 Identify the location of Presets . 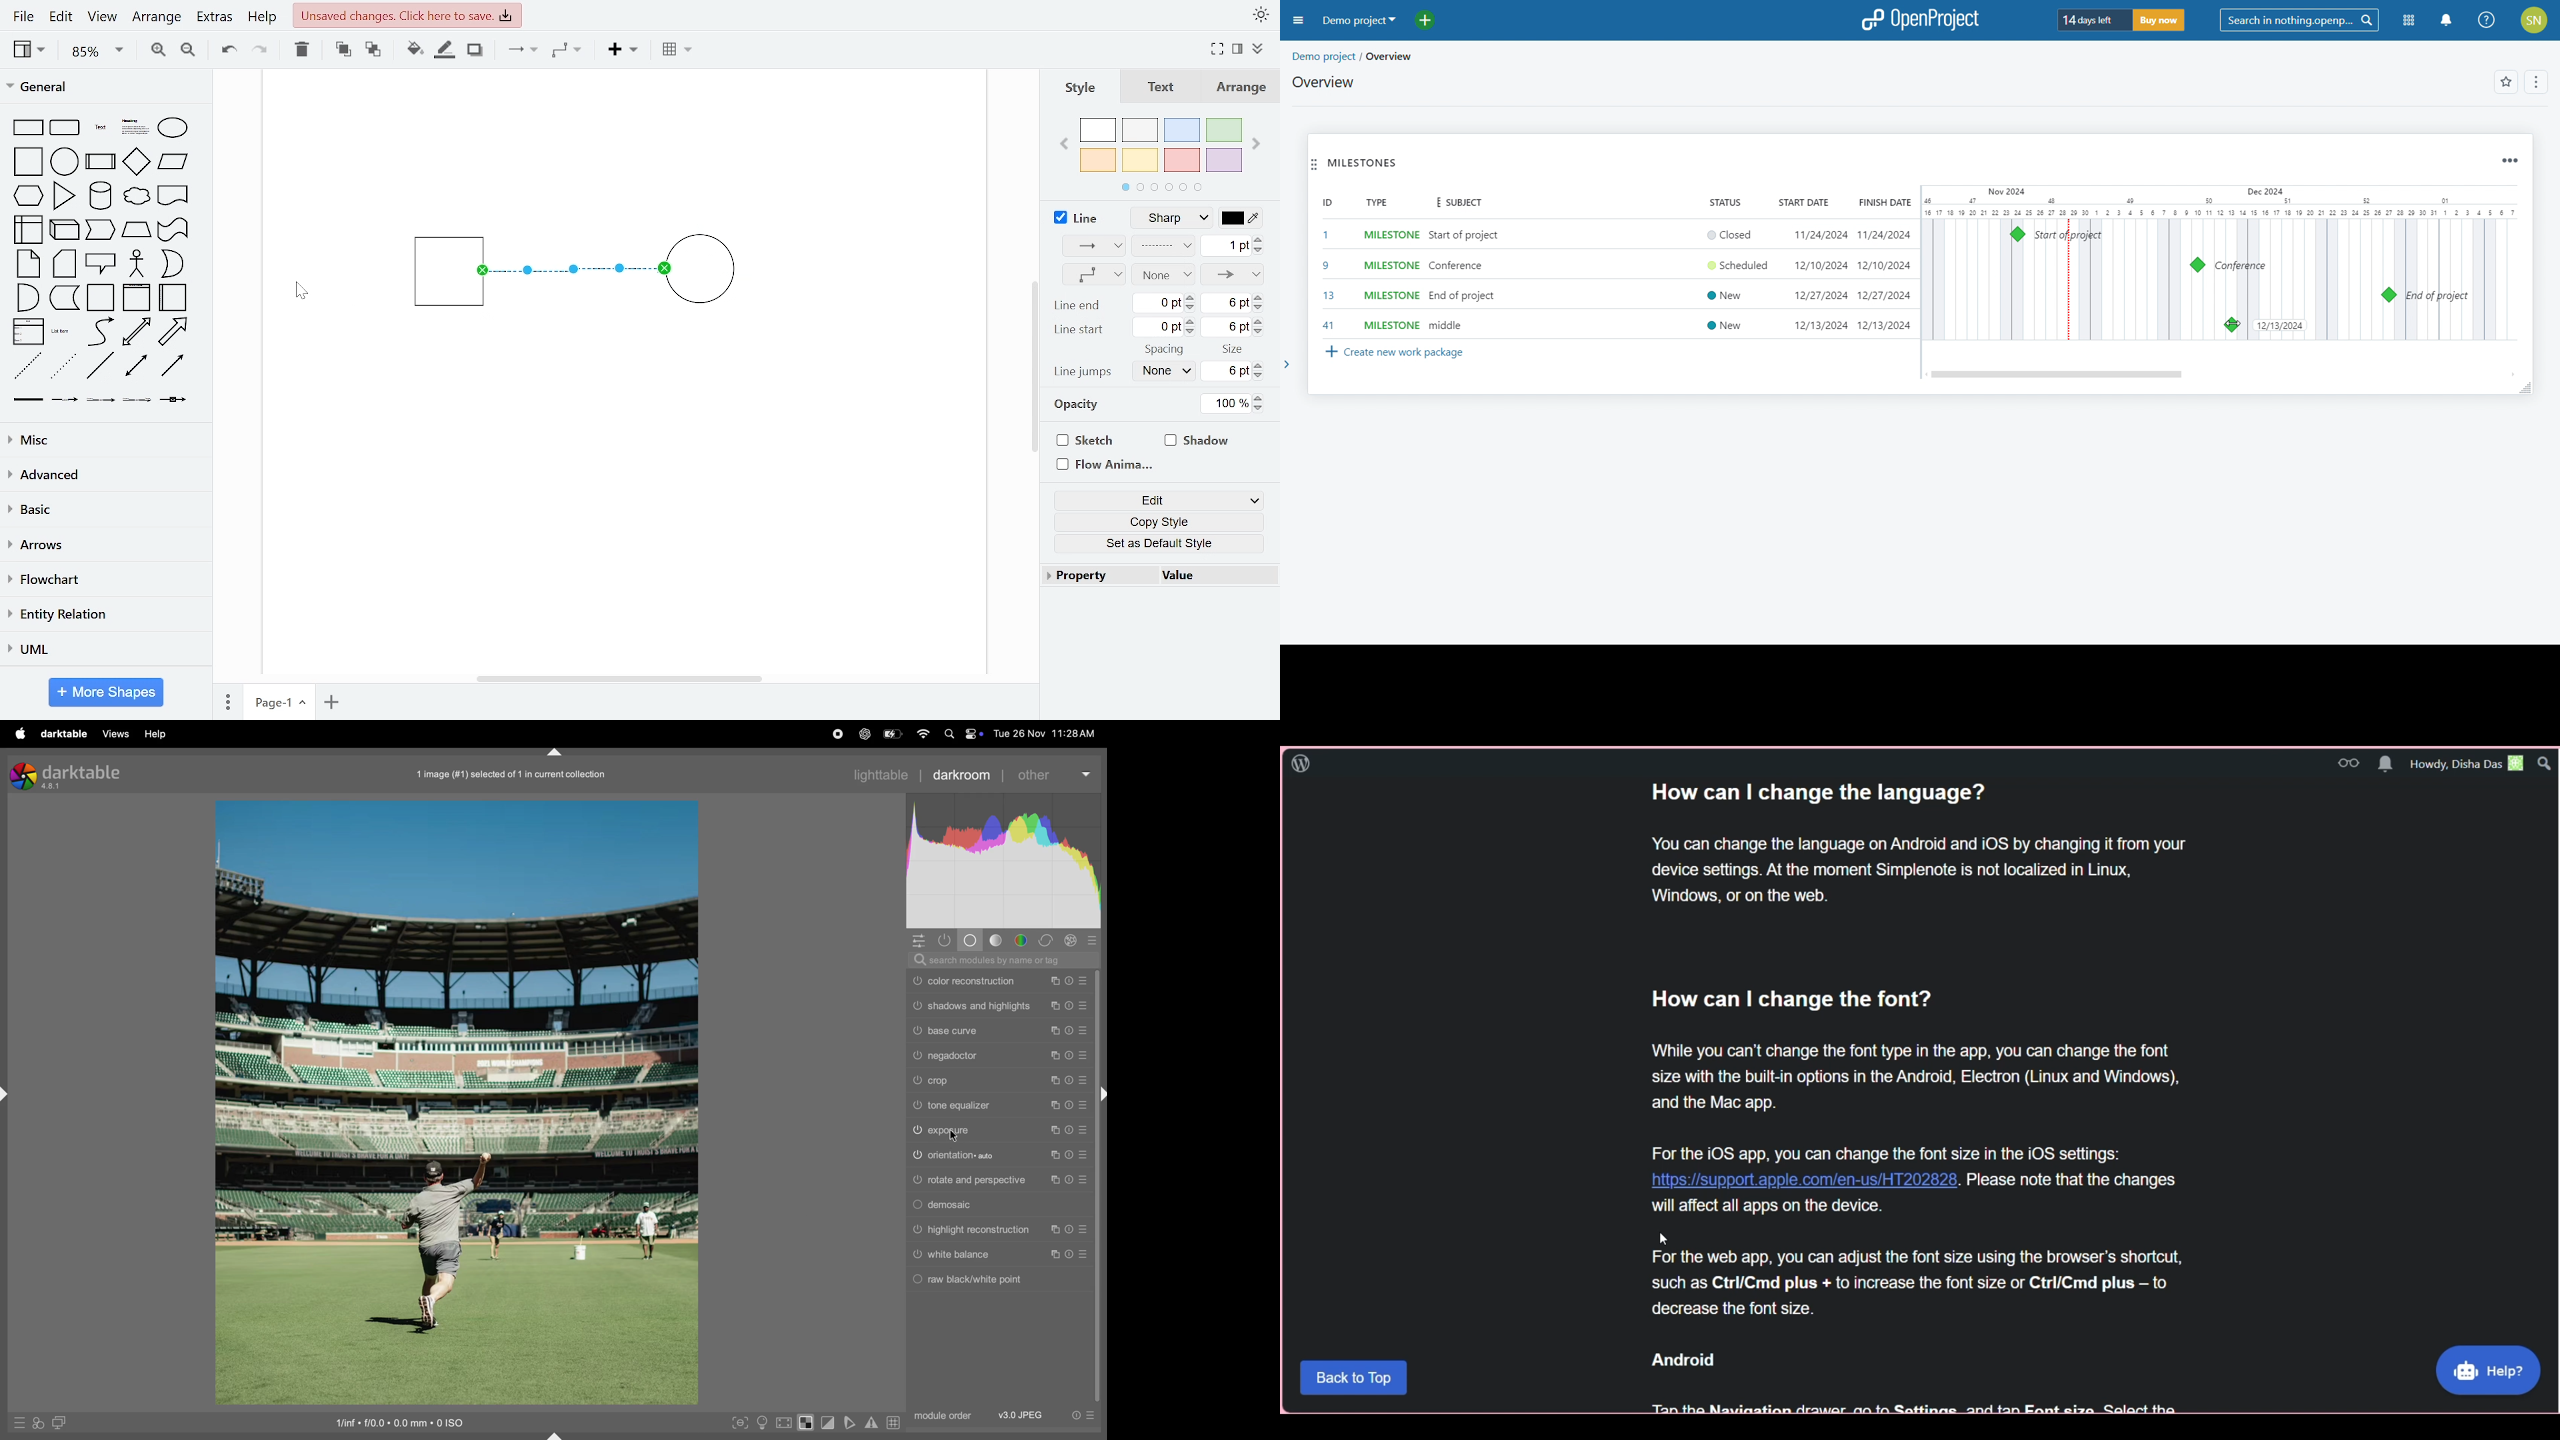
(1083, 1080).